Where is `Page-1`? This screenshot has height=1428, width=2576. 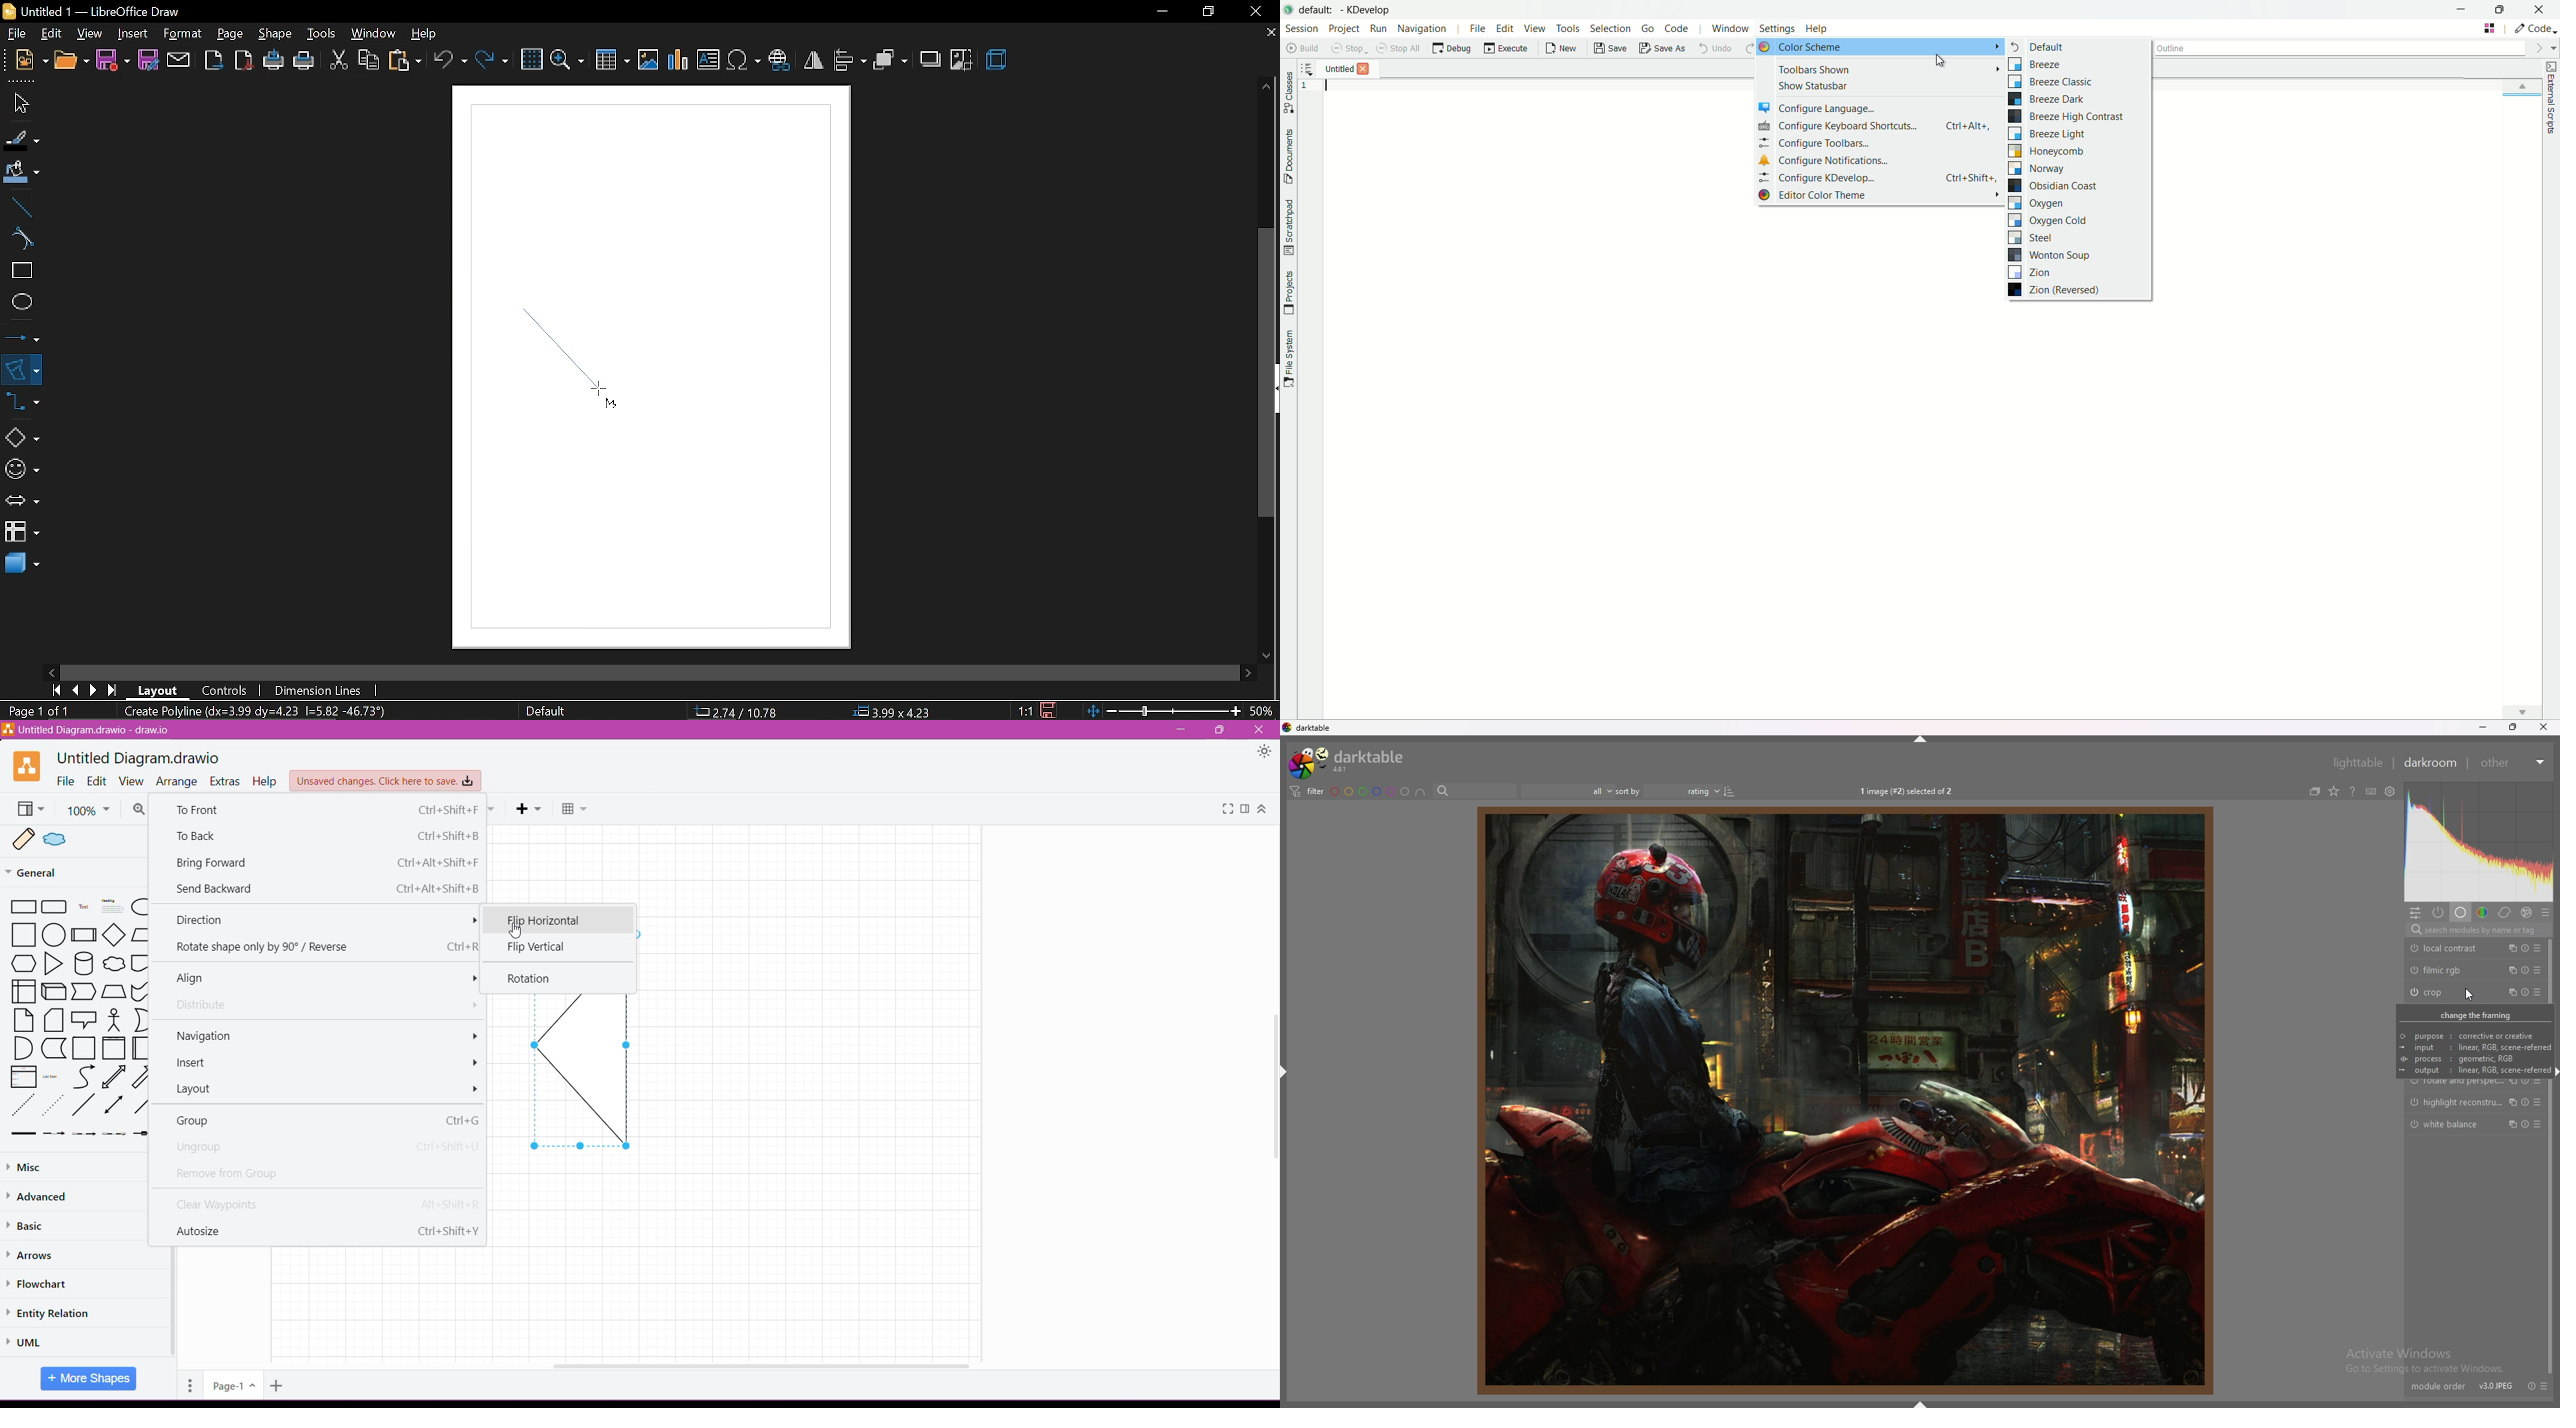 Page-1 is located at coordinates (234, 1385).